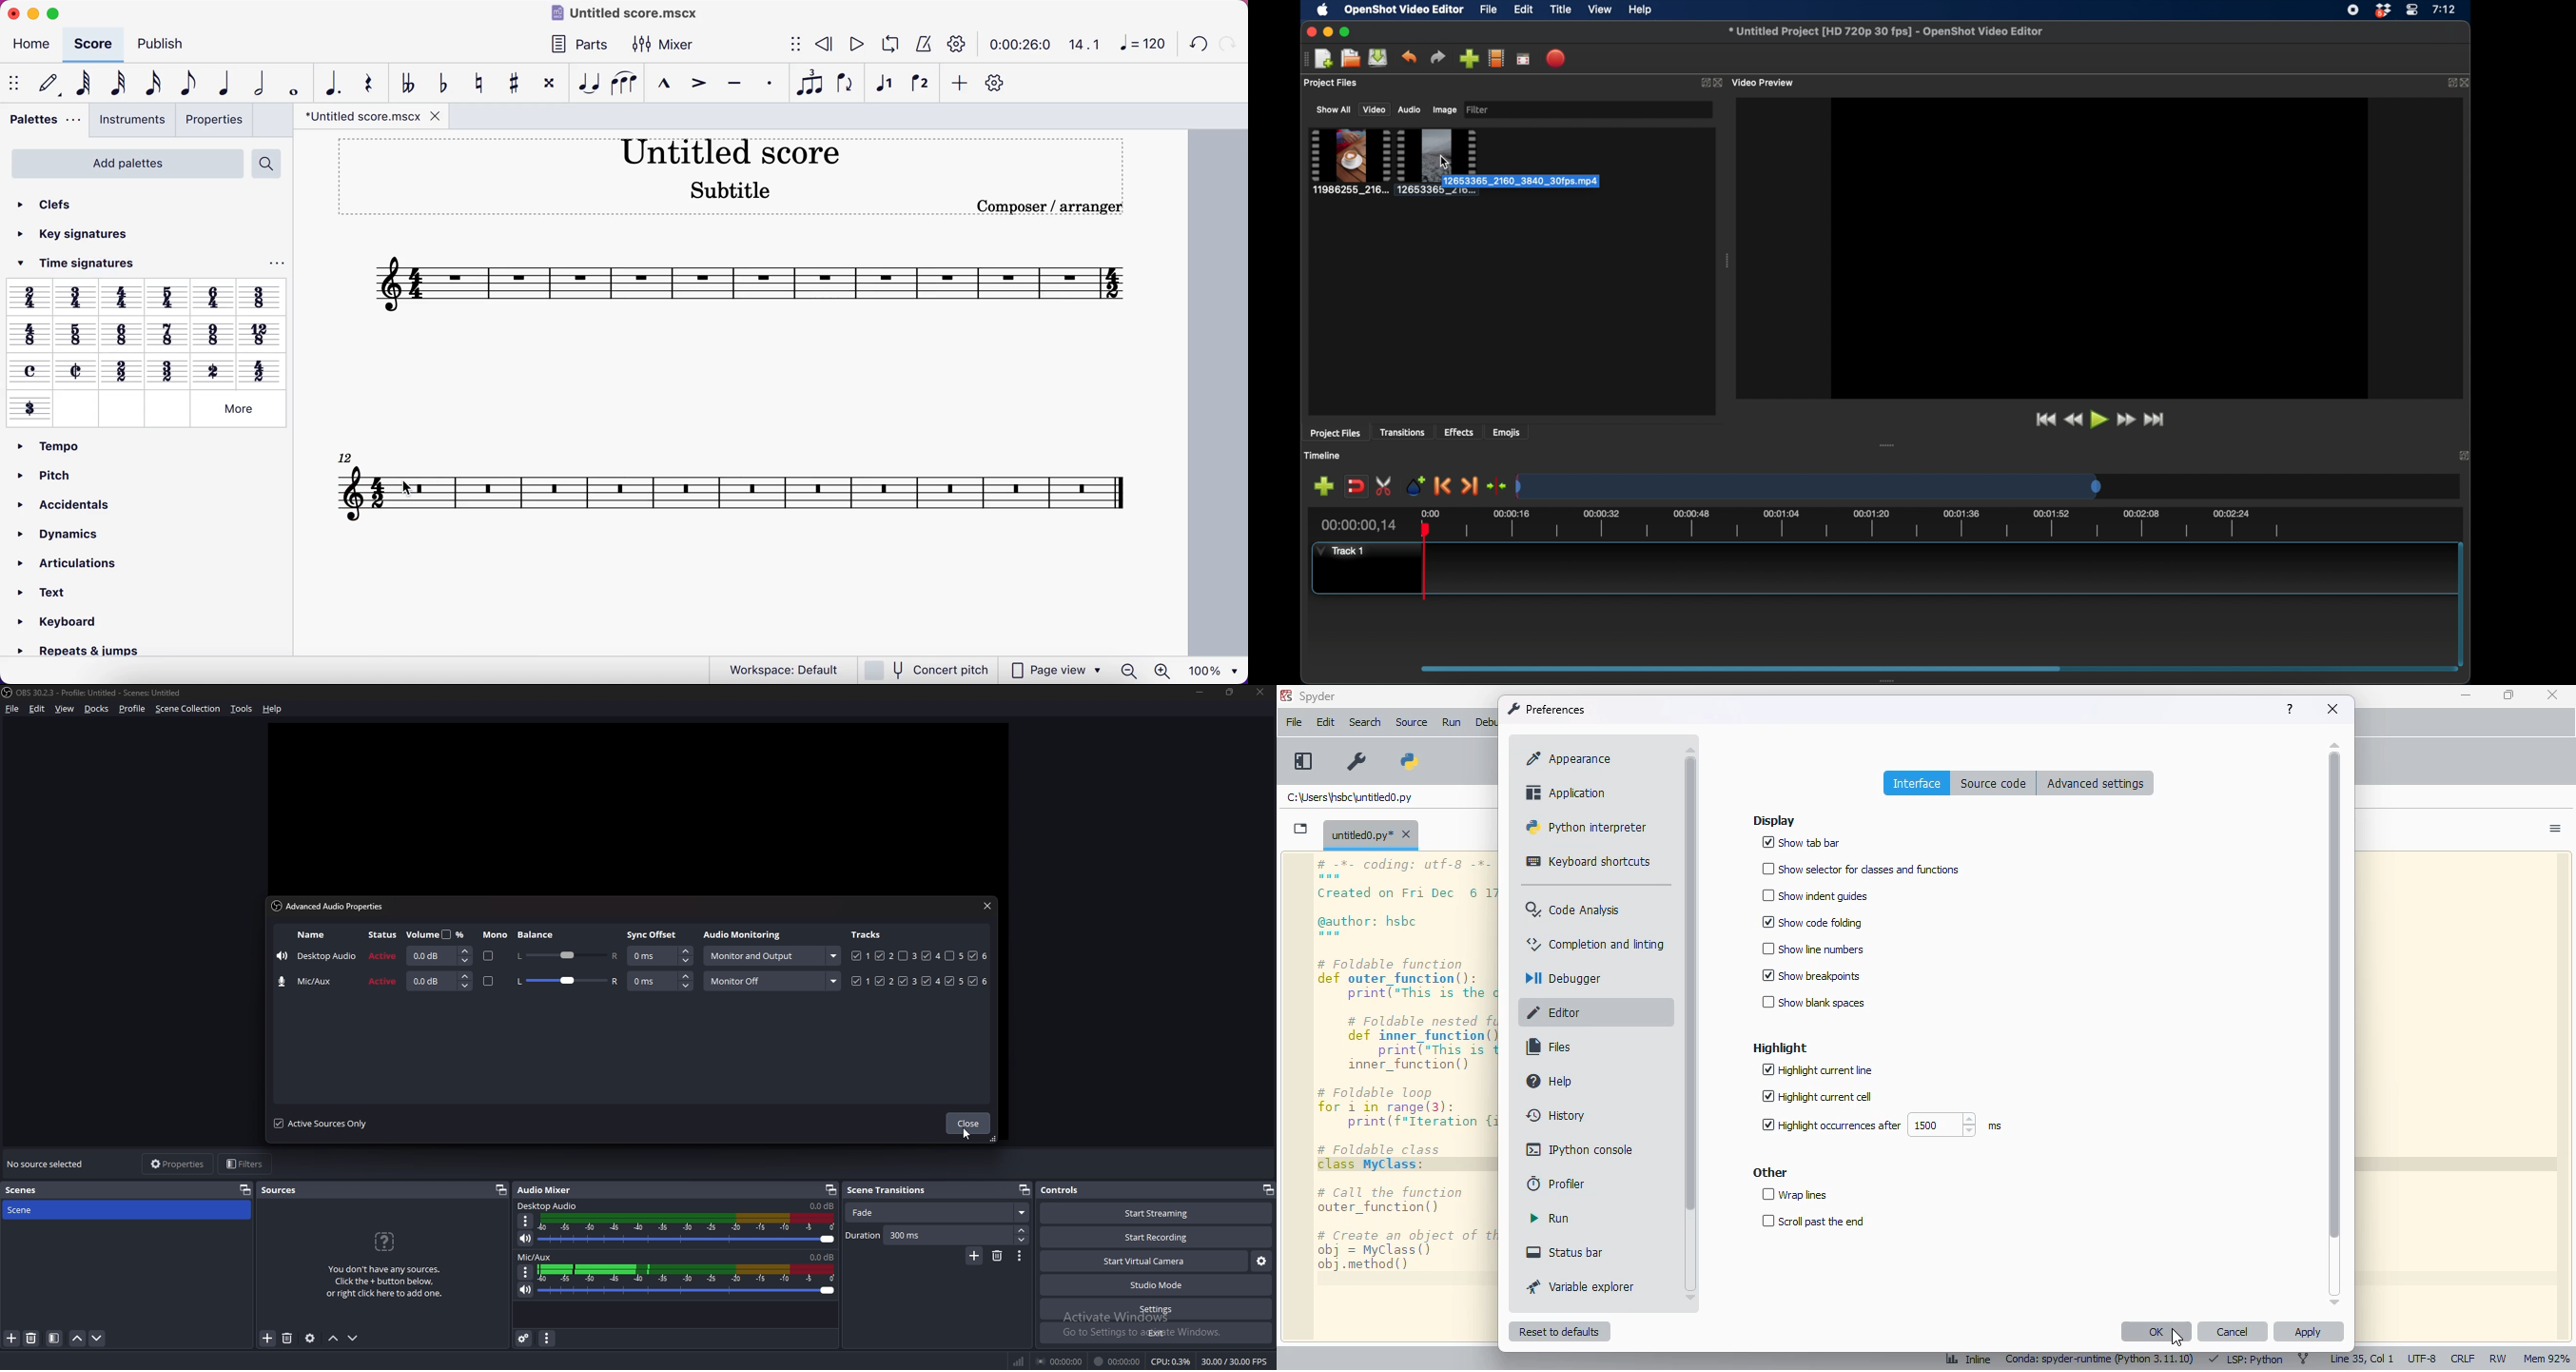 The height and width of the screenshot is (1372, 2576). I want to click on desktop audio soundbar, so click(690, 1229).